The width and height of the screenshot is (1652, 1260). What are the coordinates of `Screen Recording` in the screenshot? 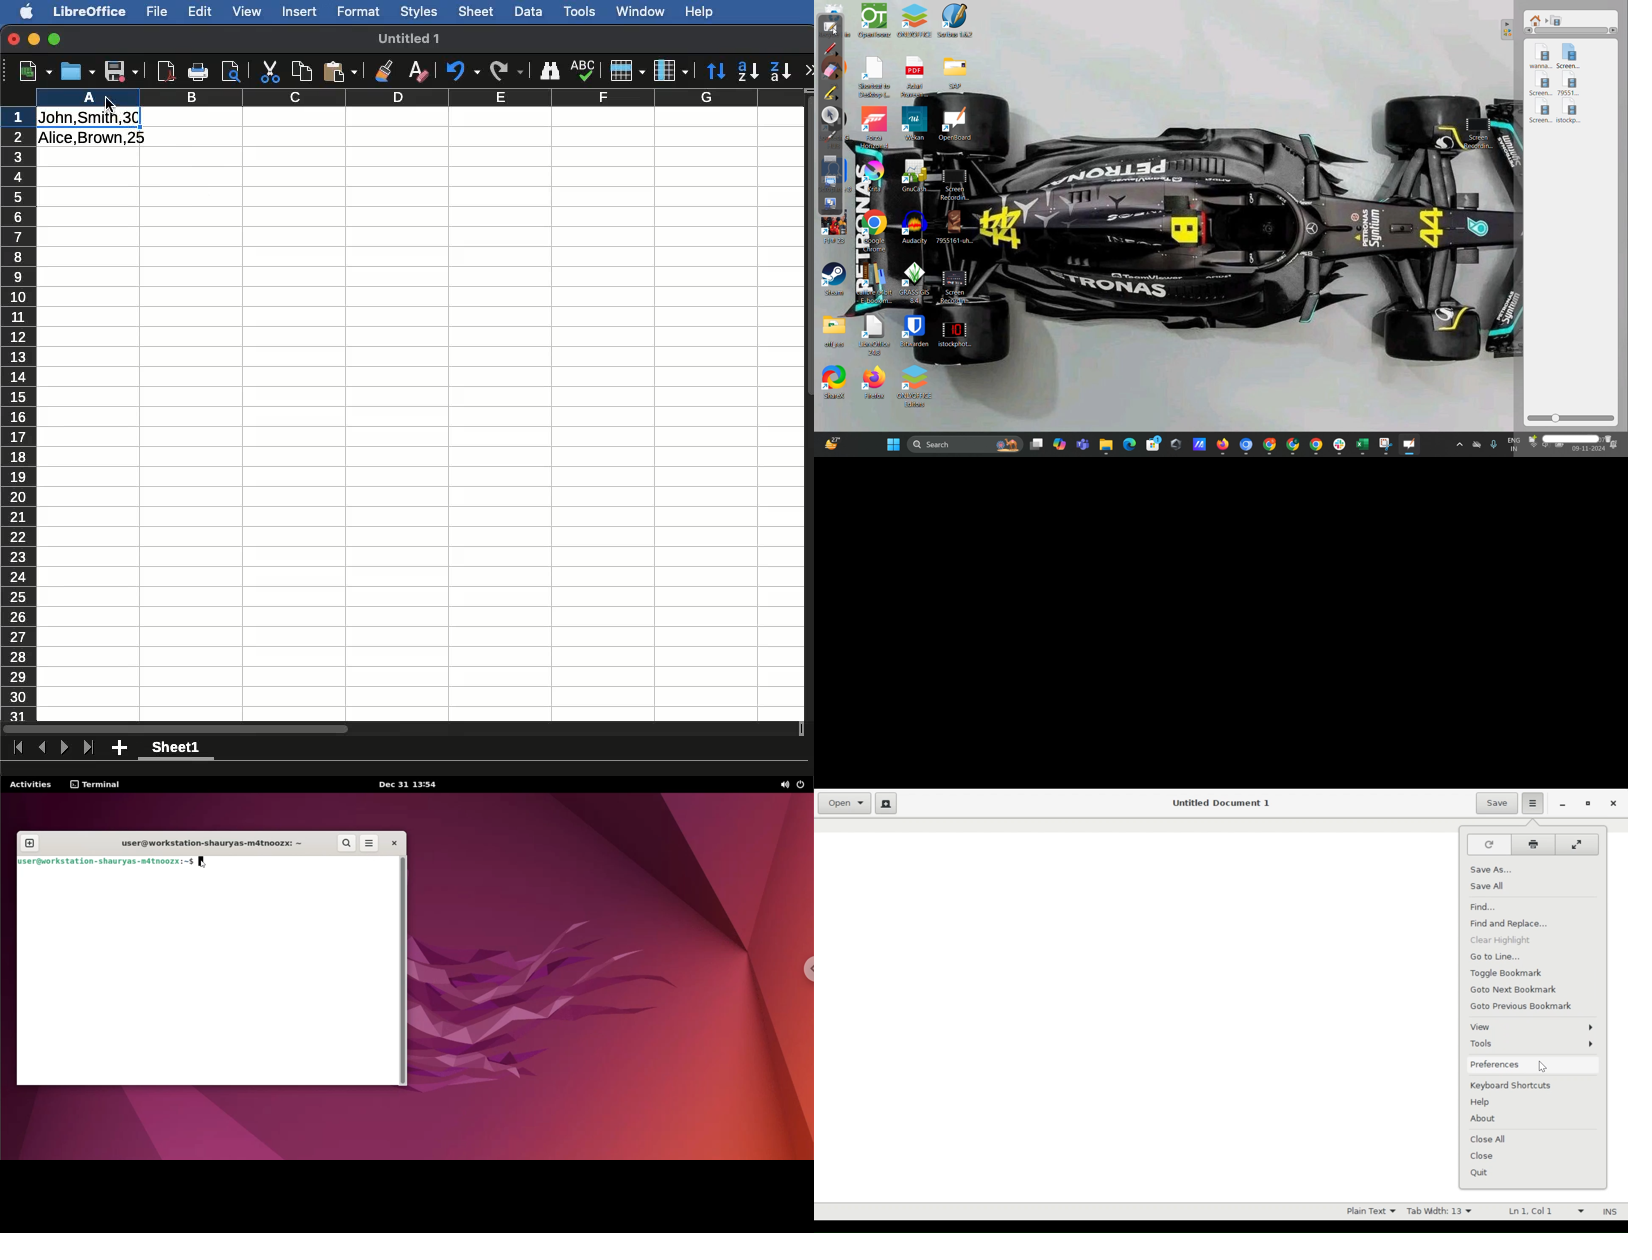 It's located at (1478, 135).